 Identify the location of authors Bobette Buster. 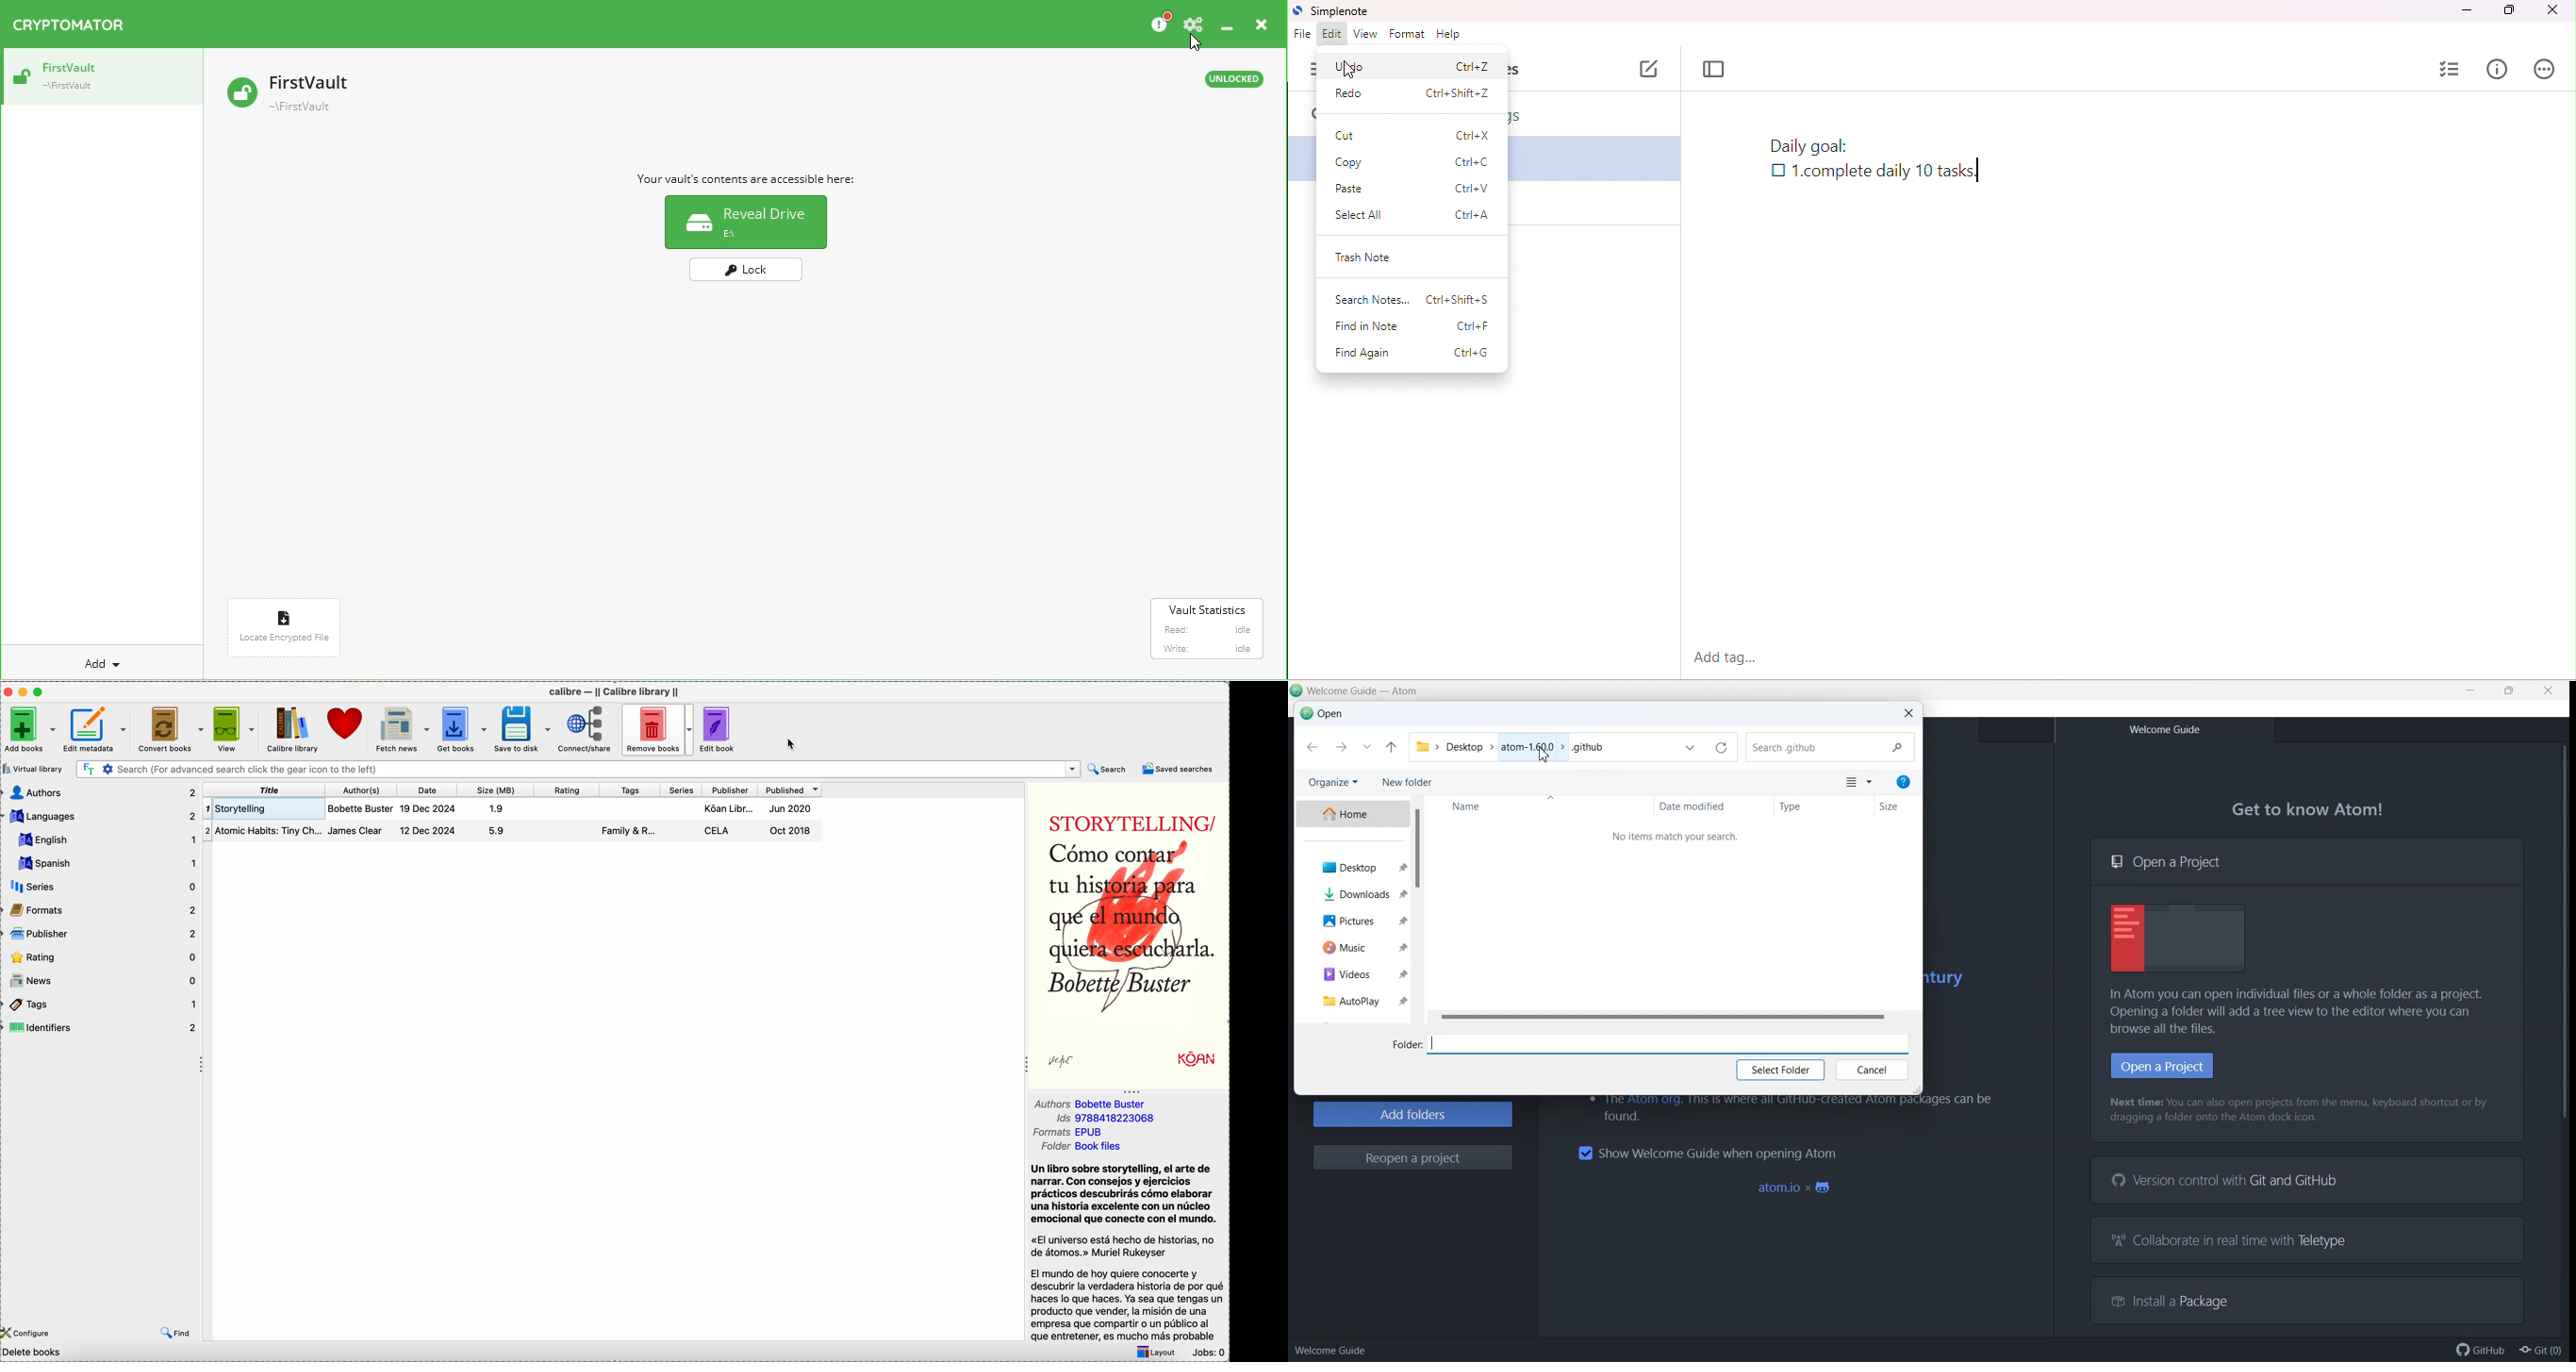
(1092, 1103).